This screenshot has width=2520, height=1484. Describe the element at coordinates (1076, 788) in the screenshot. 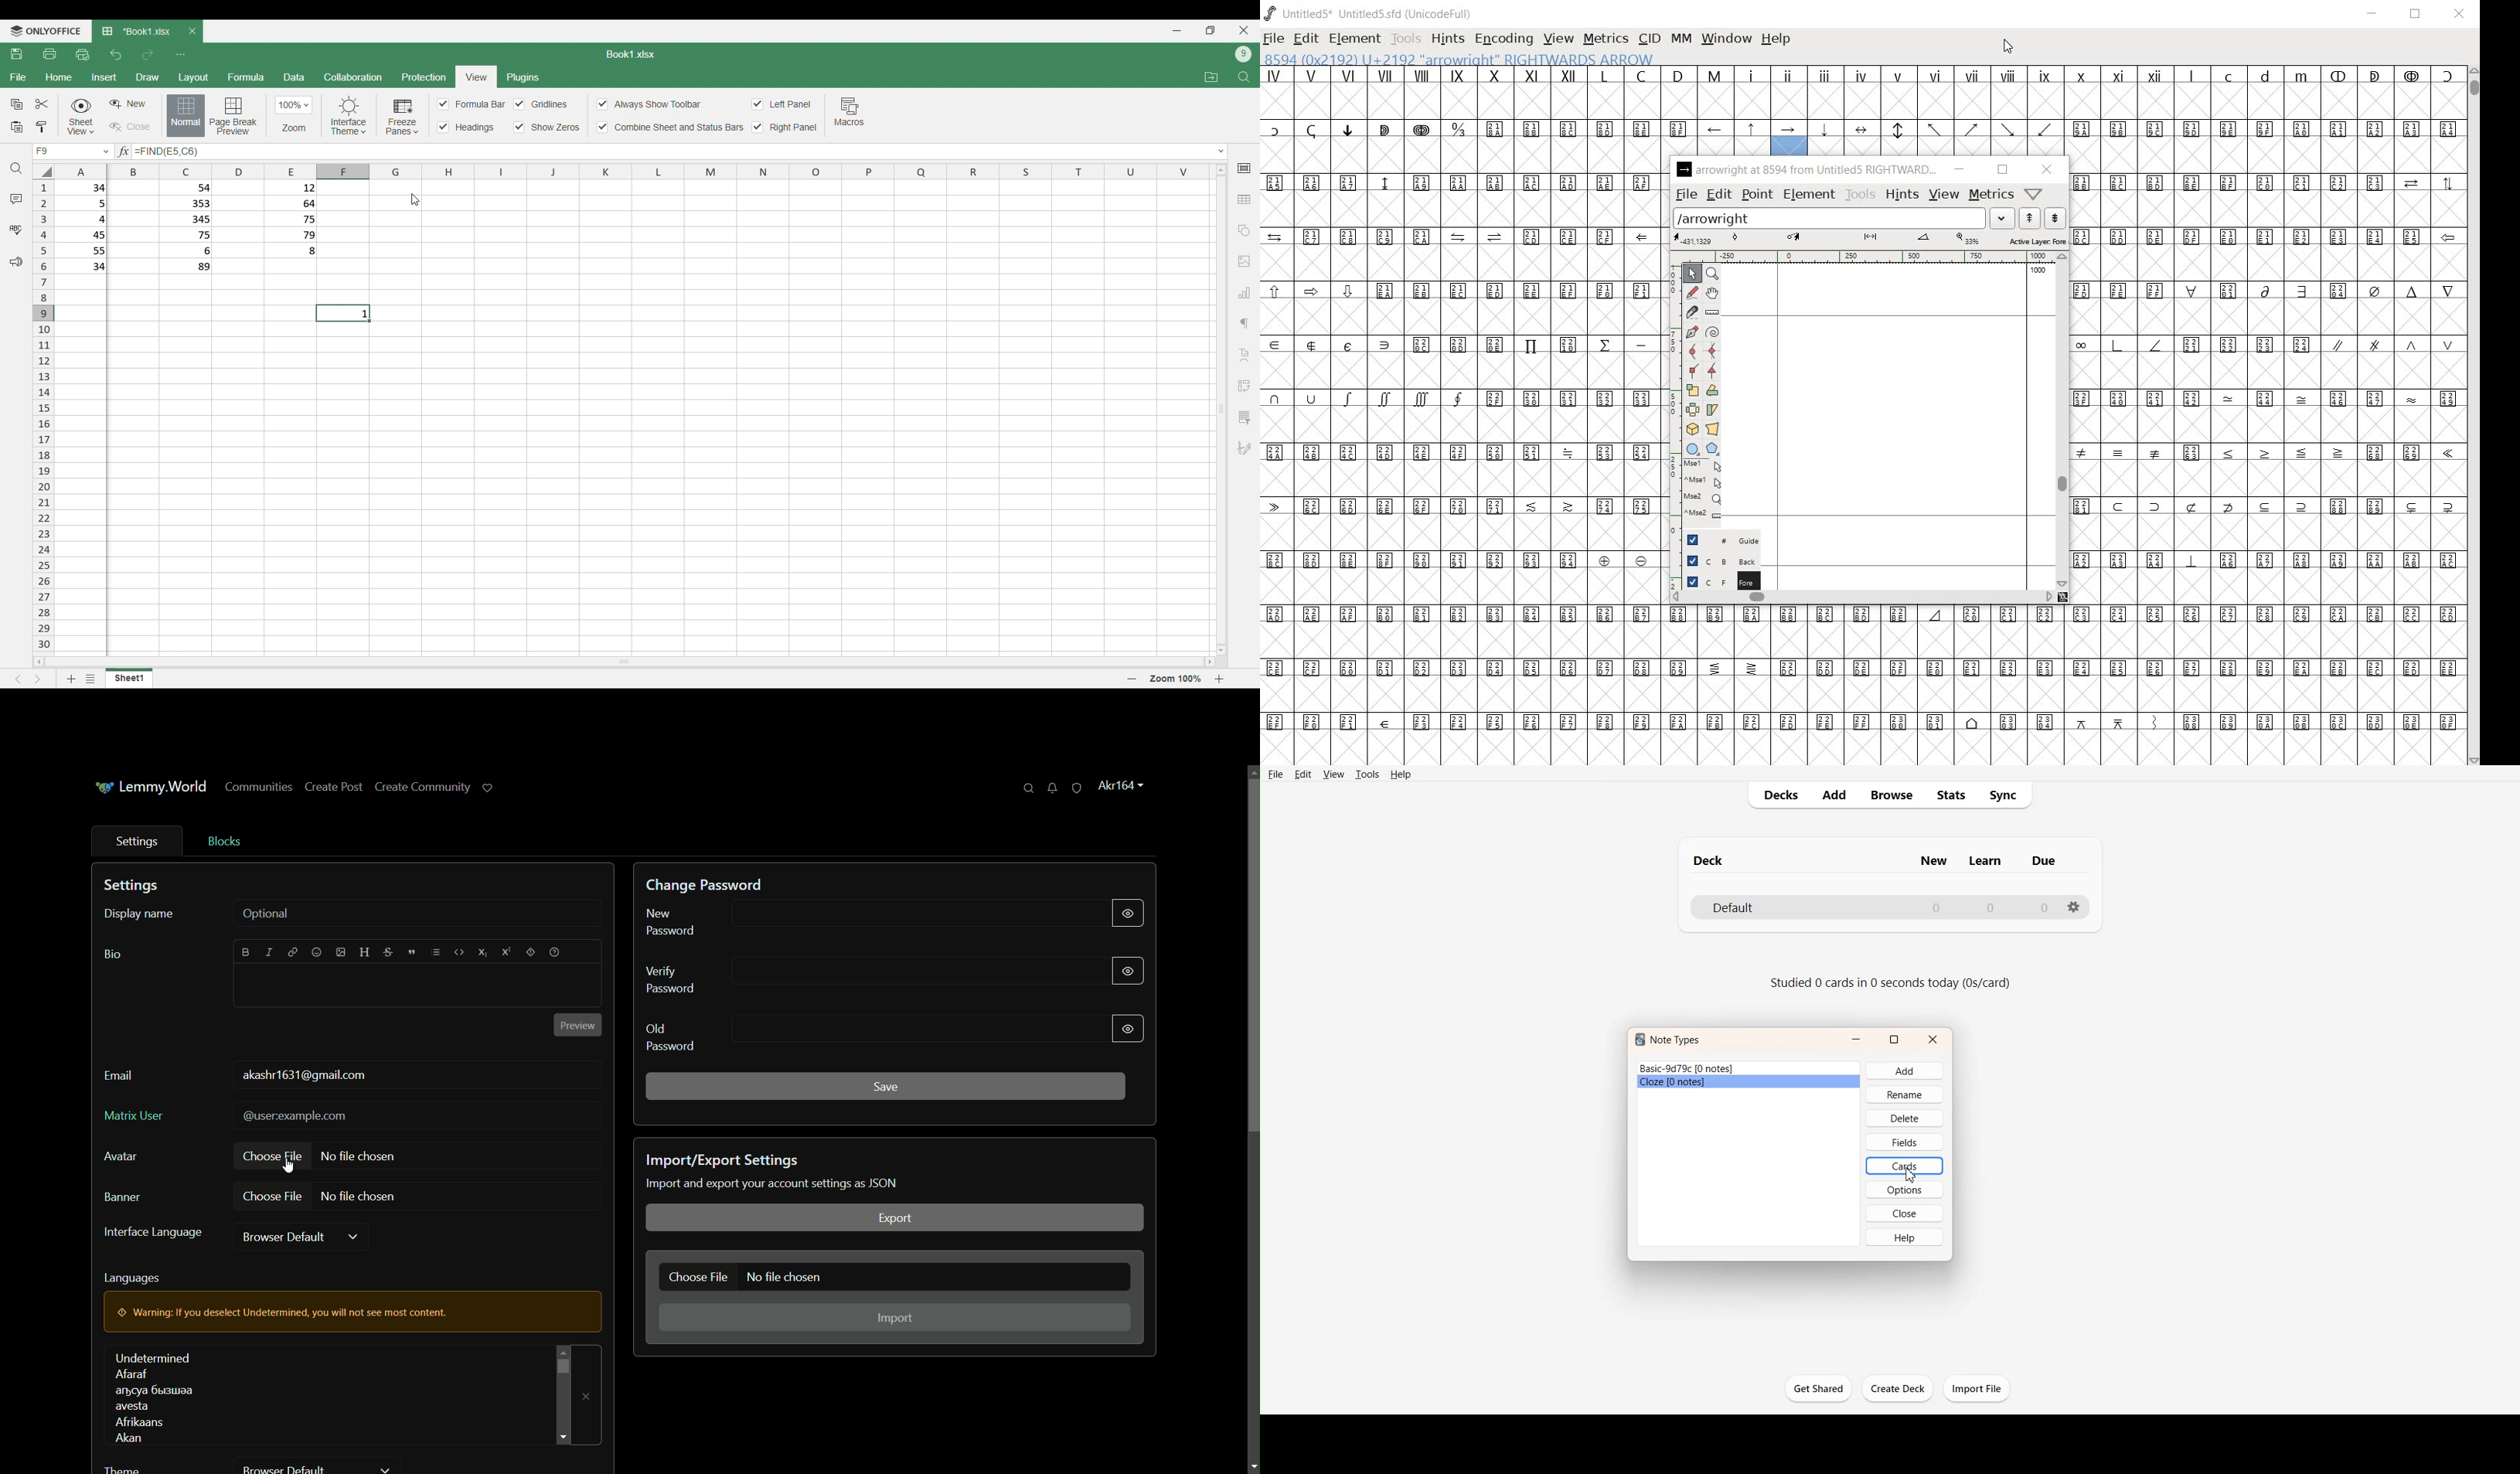

I see `unread reports` at that location.